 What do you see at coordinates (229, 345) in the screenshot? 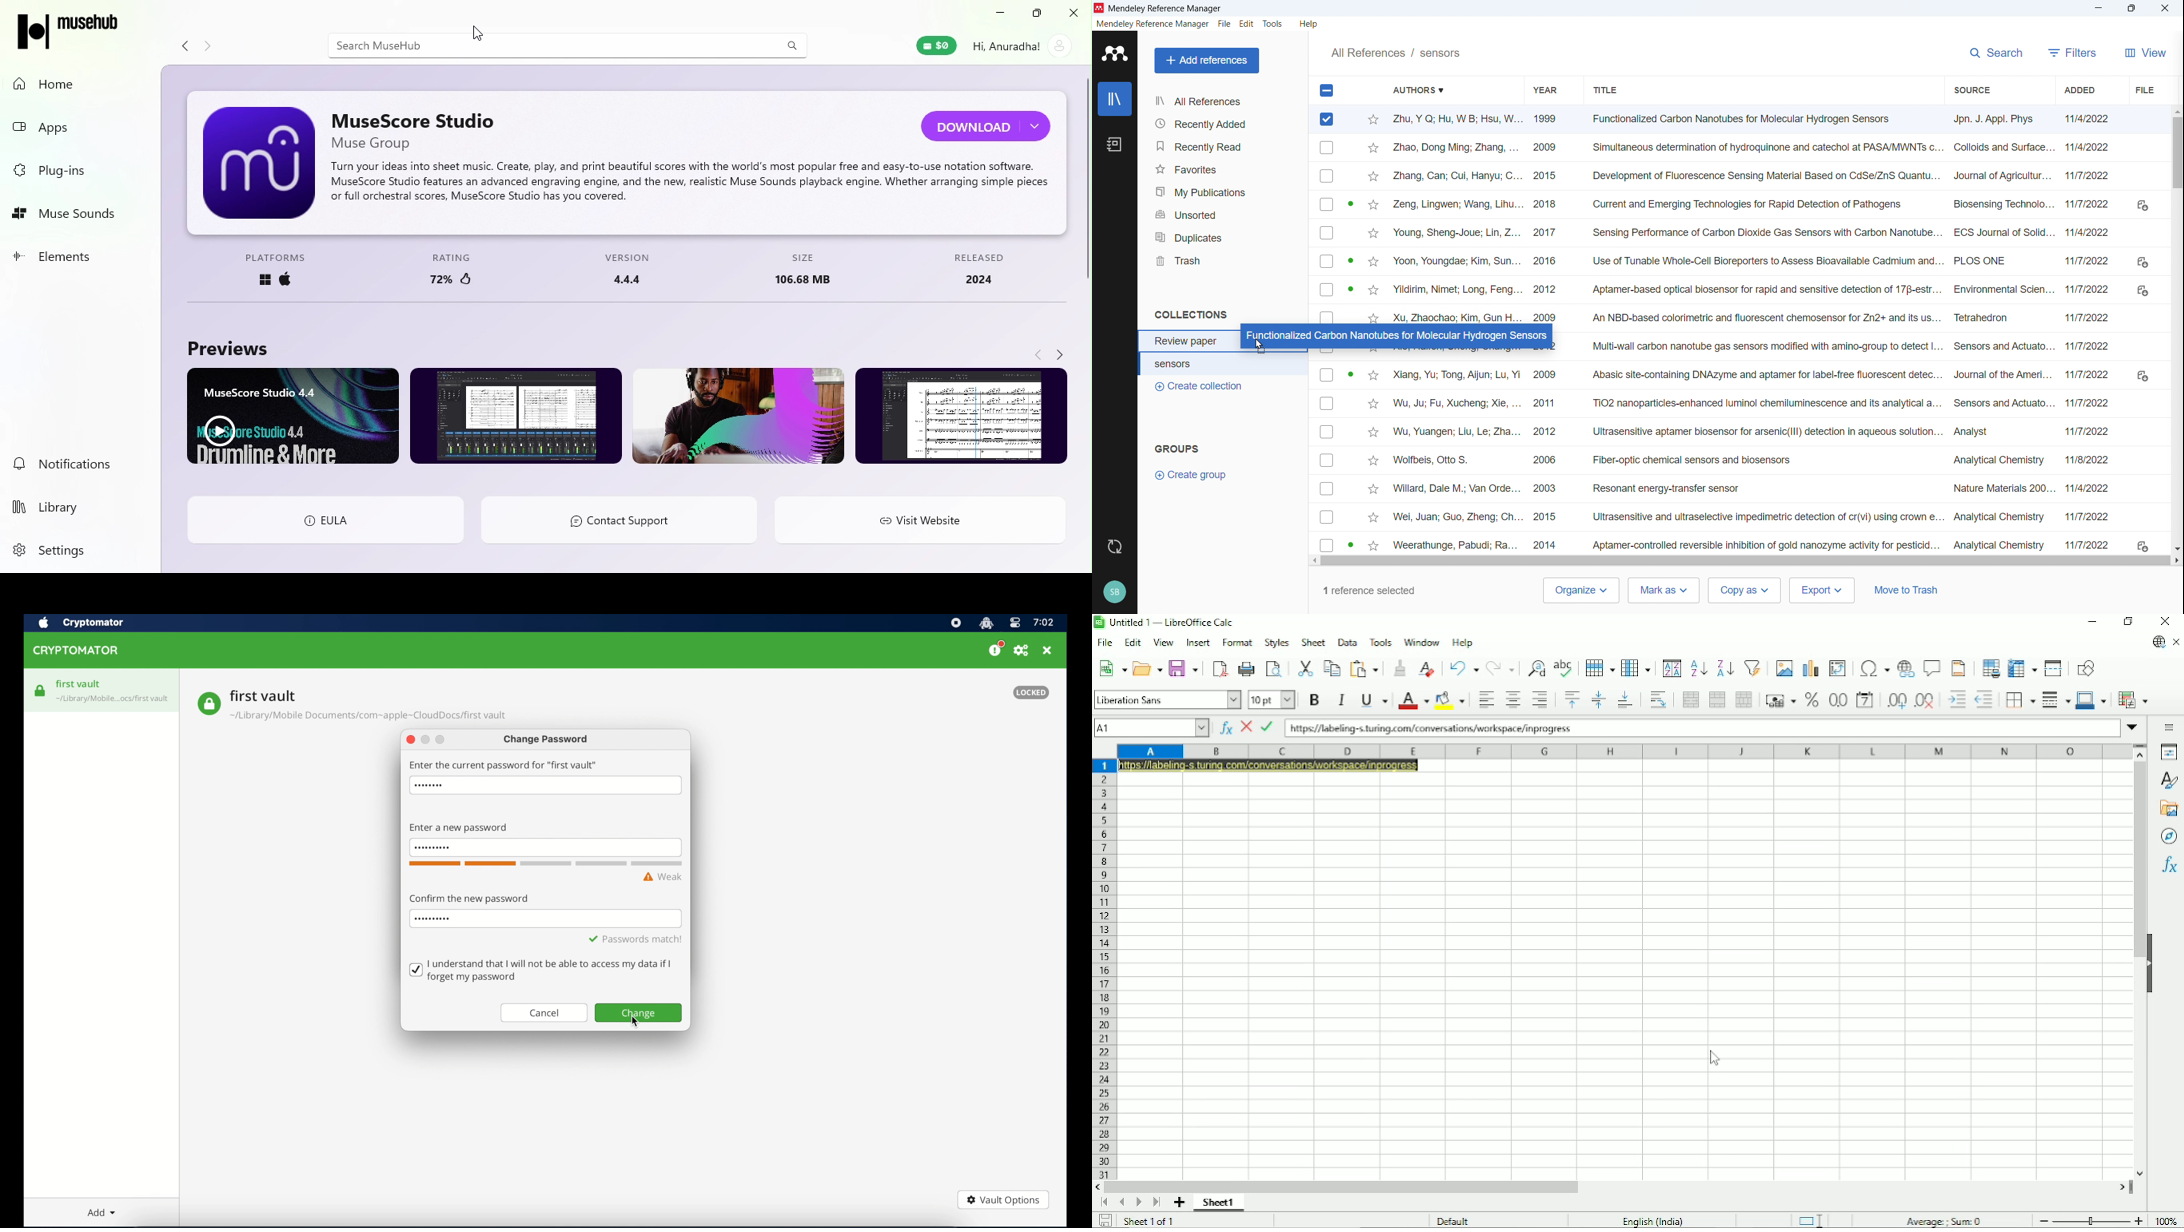
I see `Previews` at bounding box center [229, 345].